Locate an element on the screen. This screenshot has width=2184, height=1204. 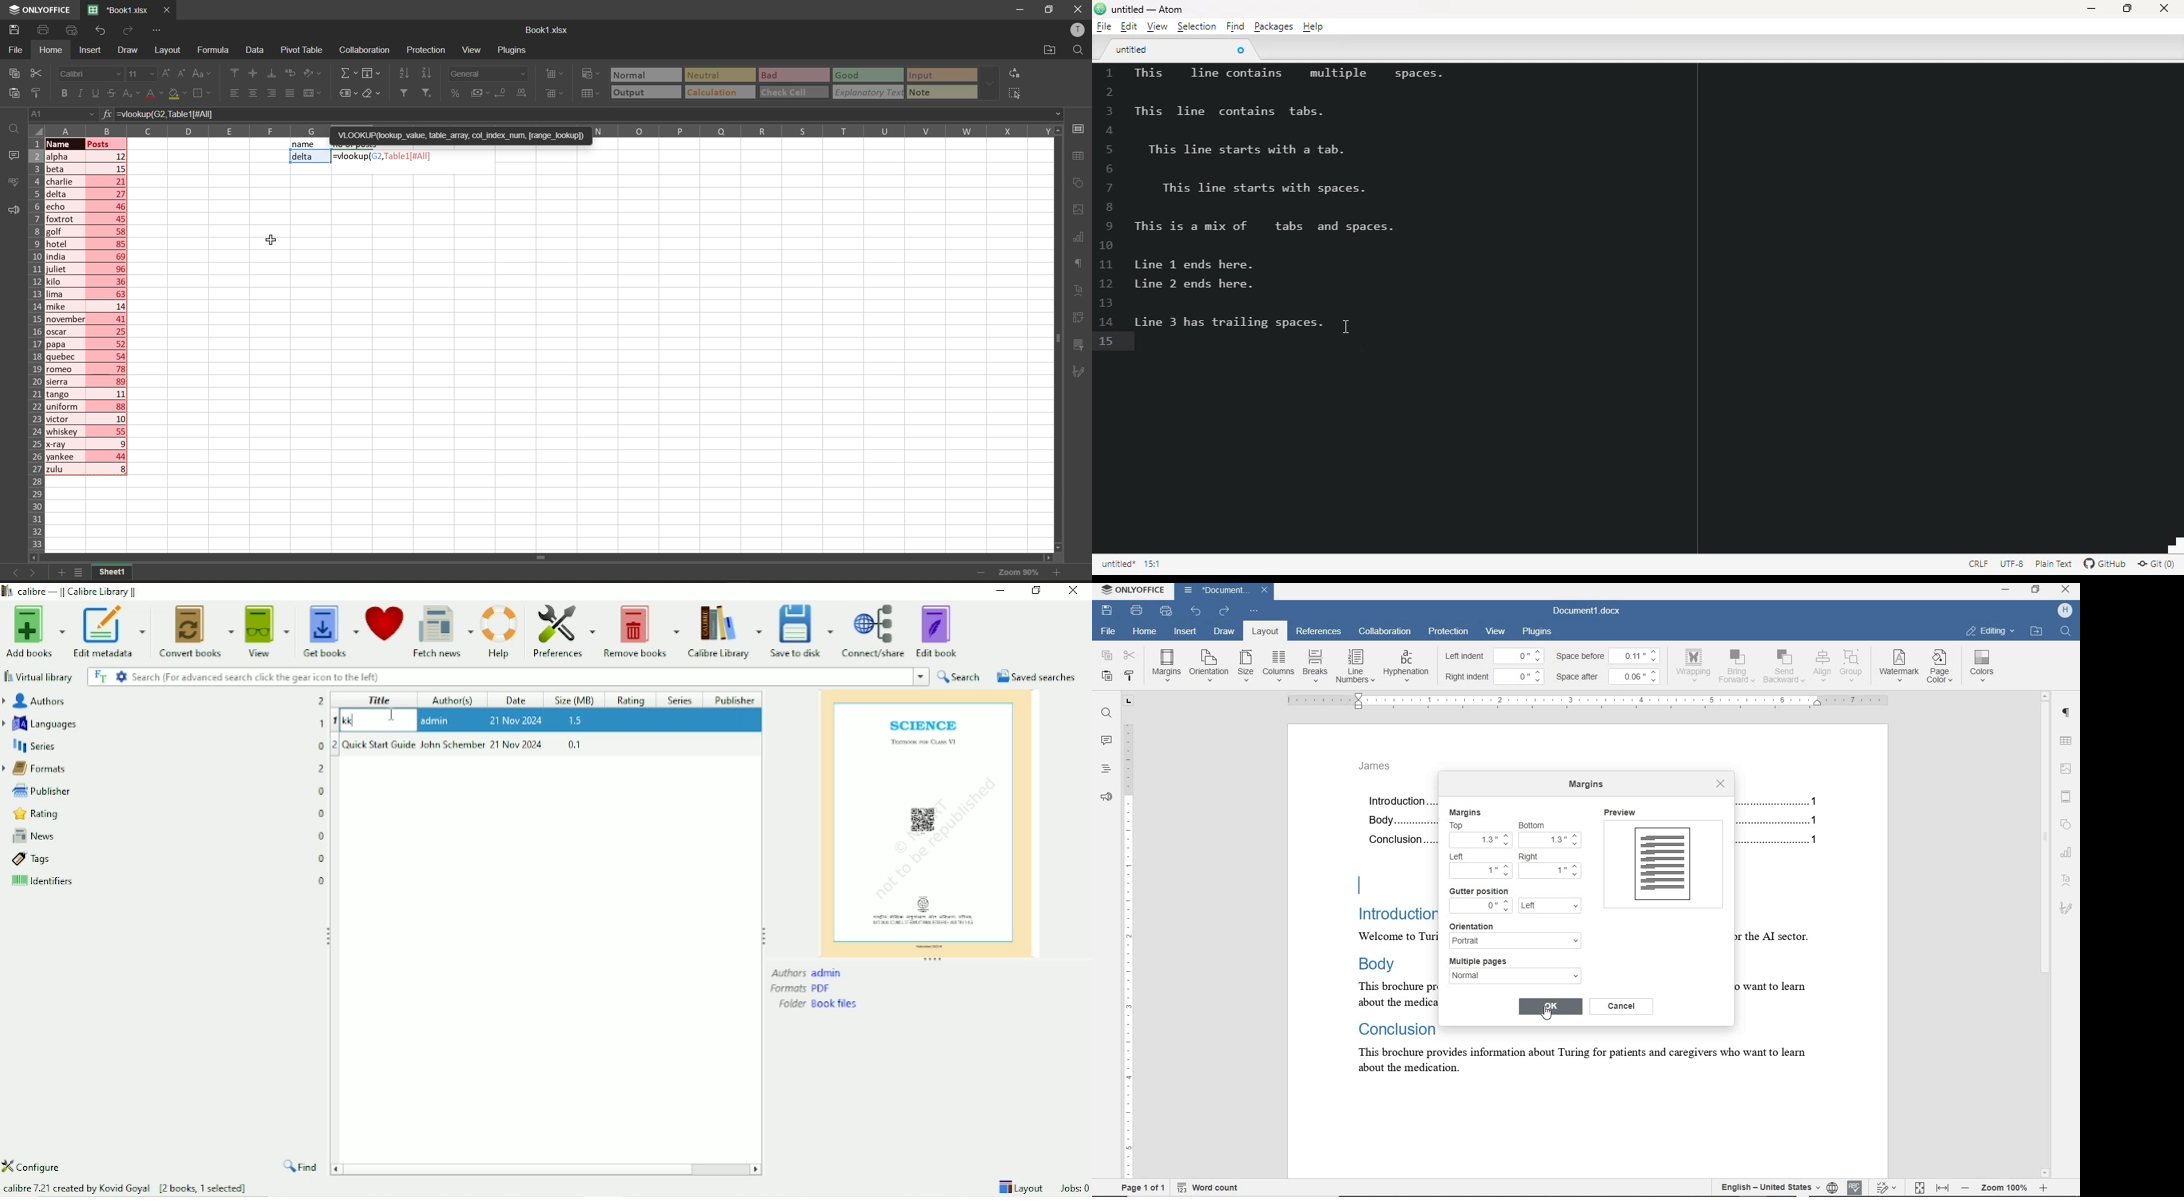
homw is located at coordinates (50, 50).